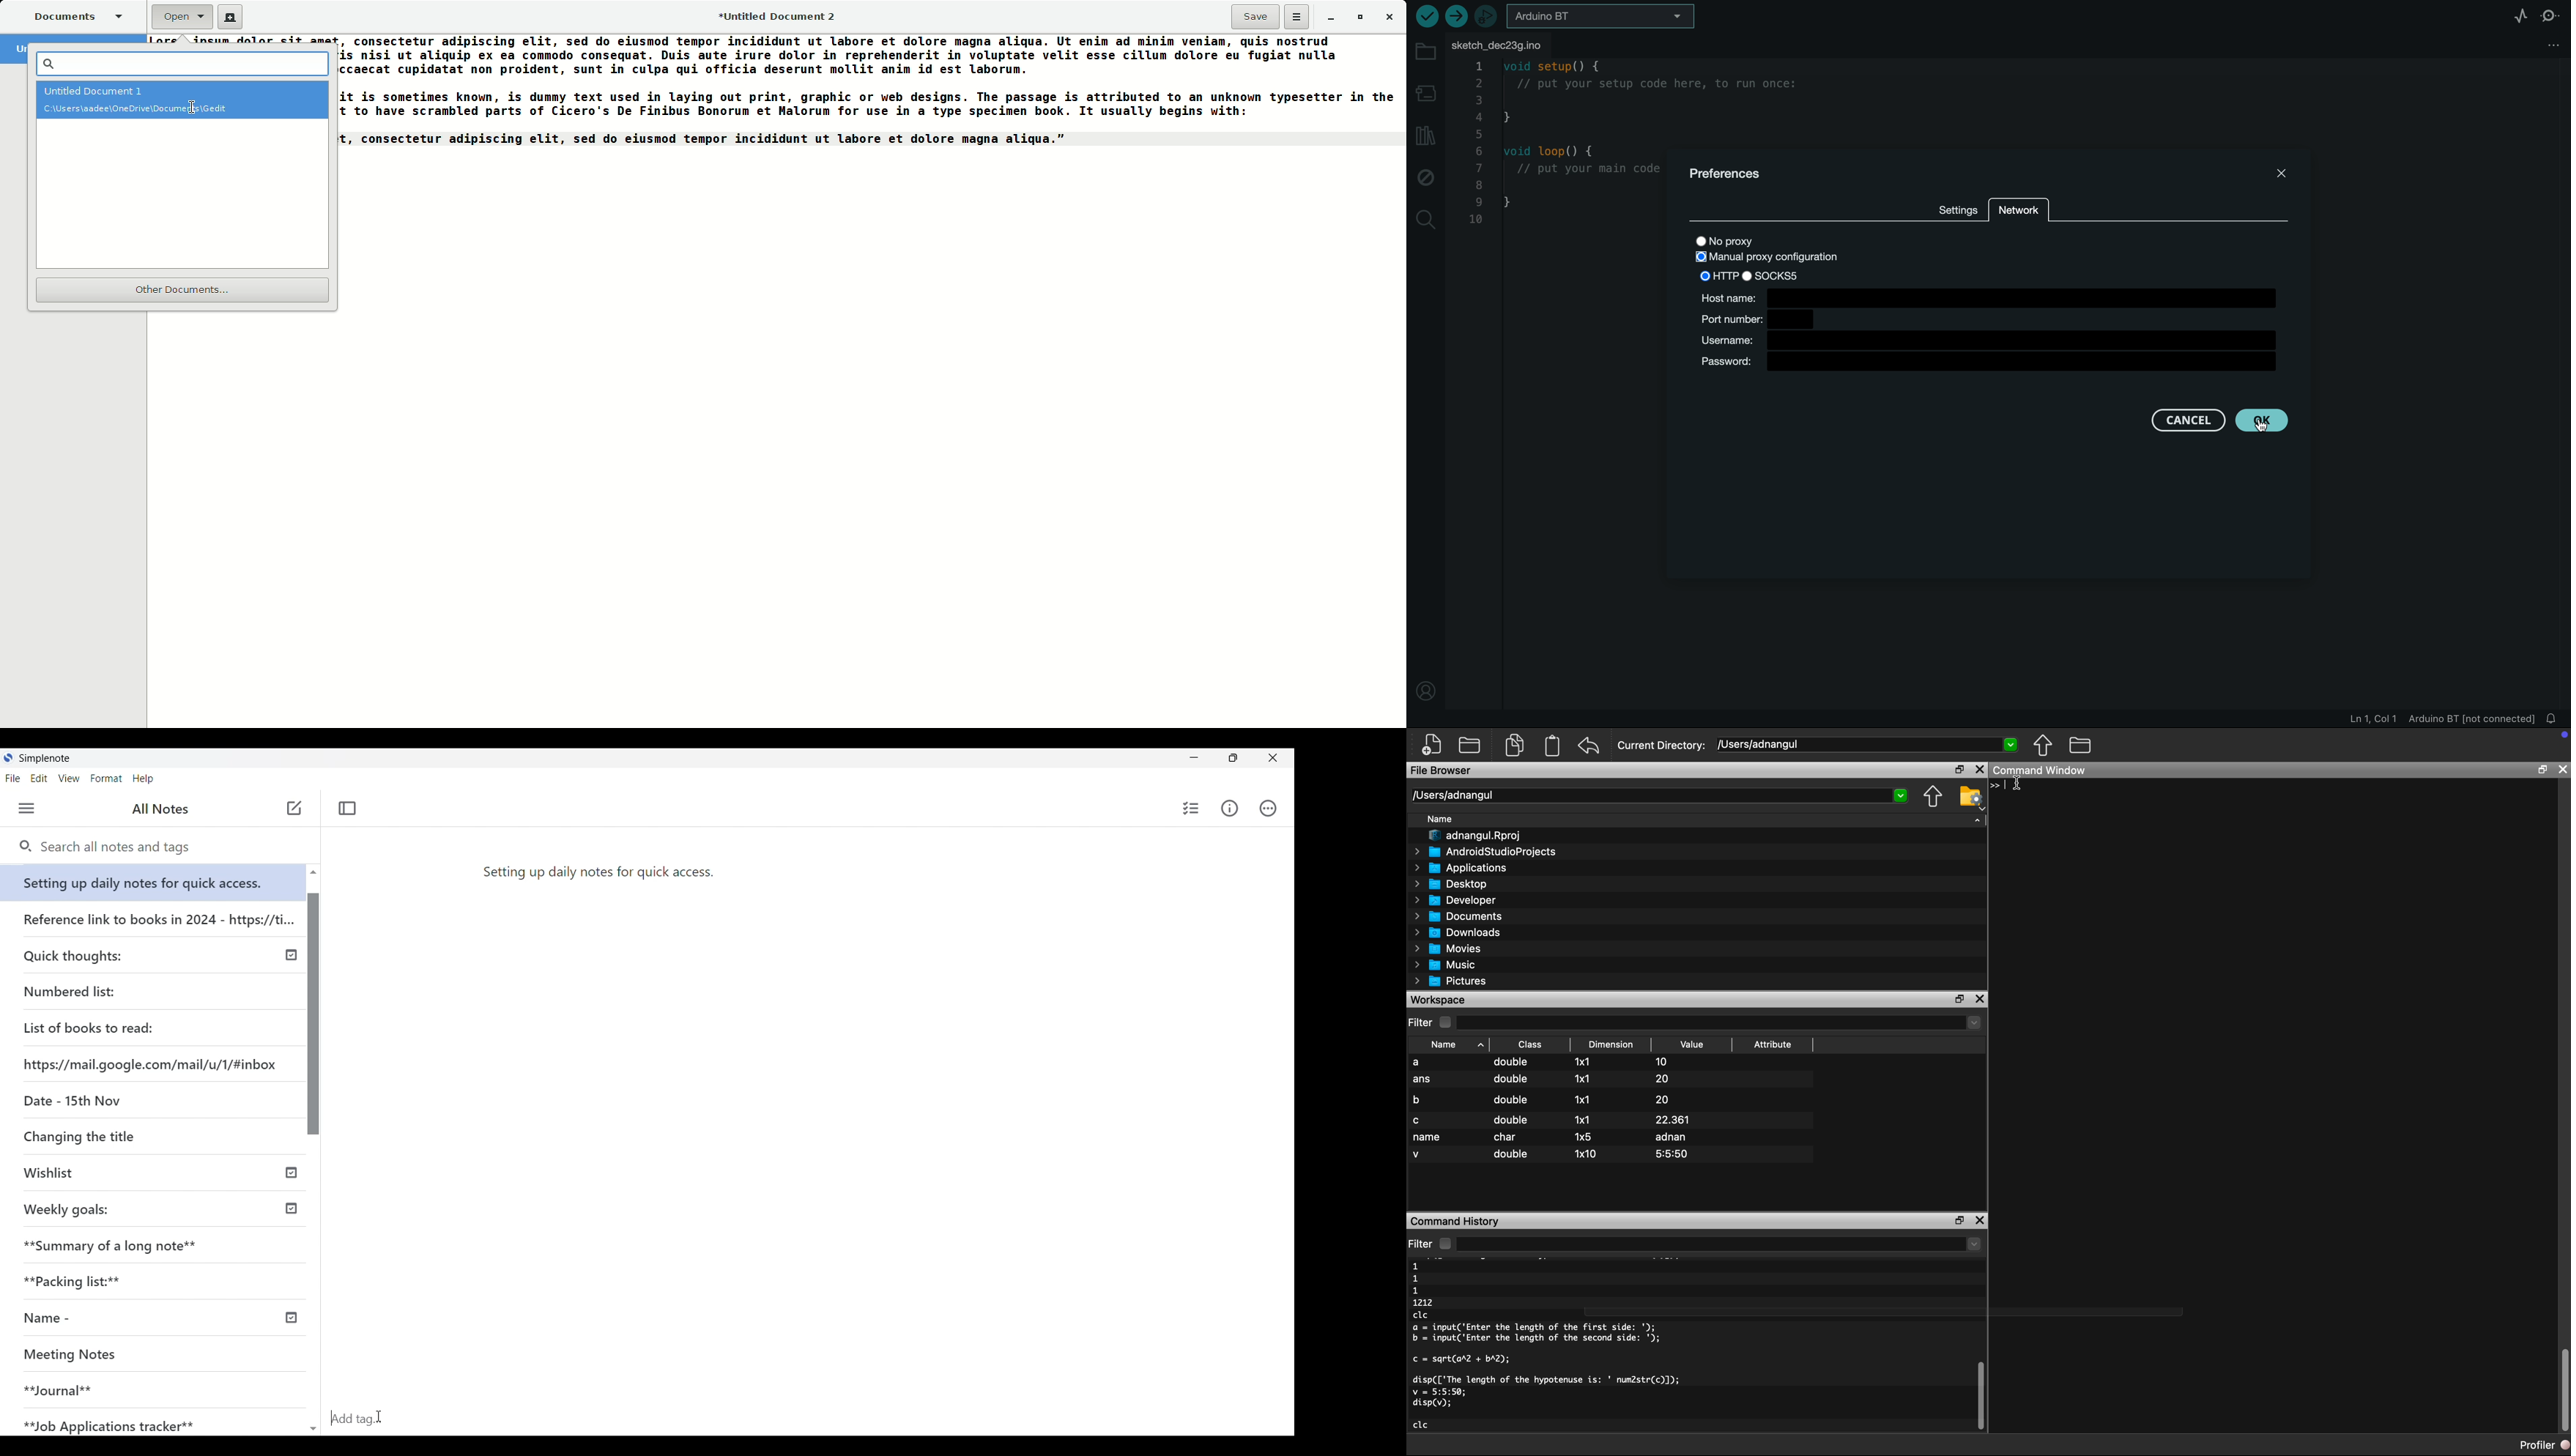 This screenshot has height=1456, width=2576. Describe the element at coordinates (1270, 808) in the screenshot. I see `Actions` at that location.